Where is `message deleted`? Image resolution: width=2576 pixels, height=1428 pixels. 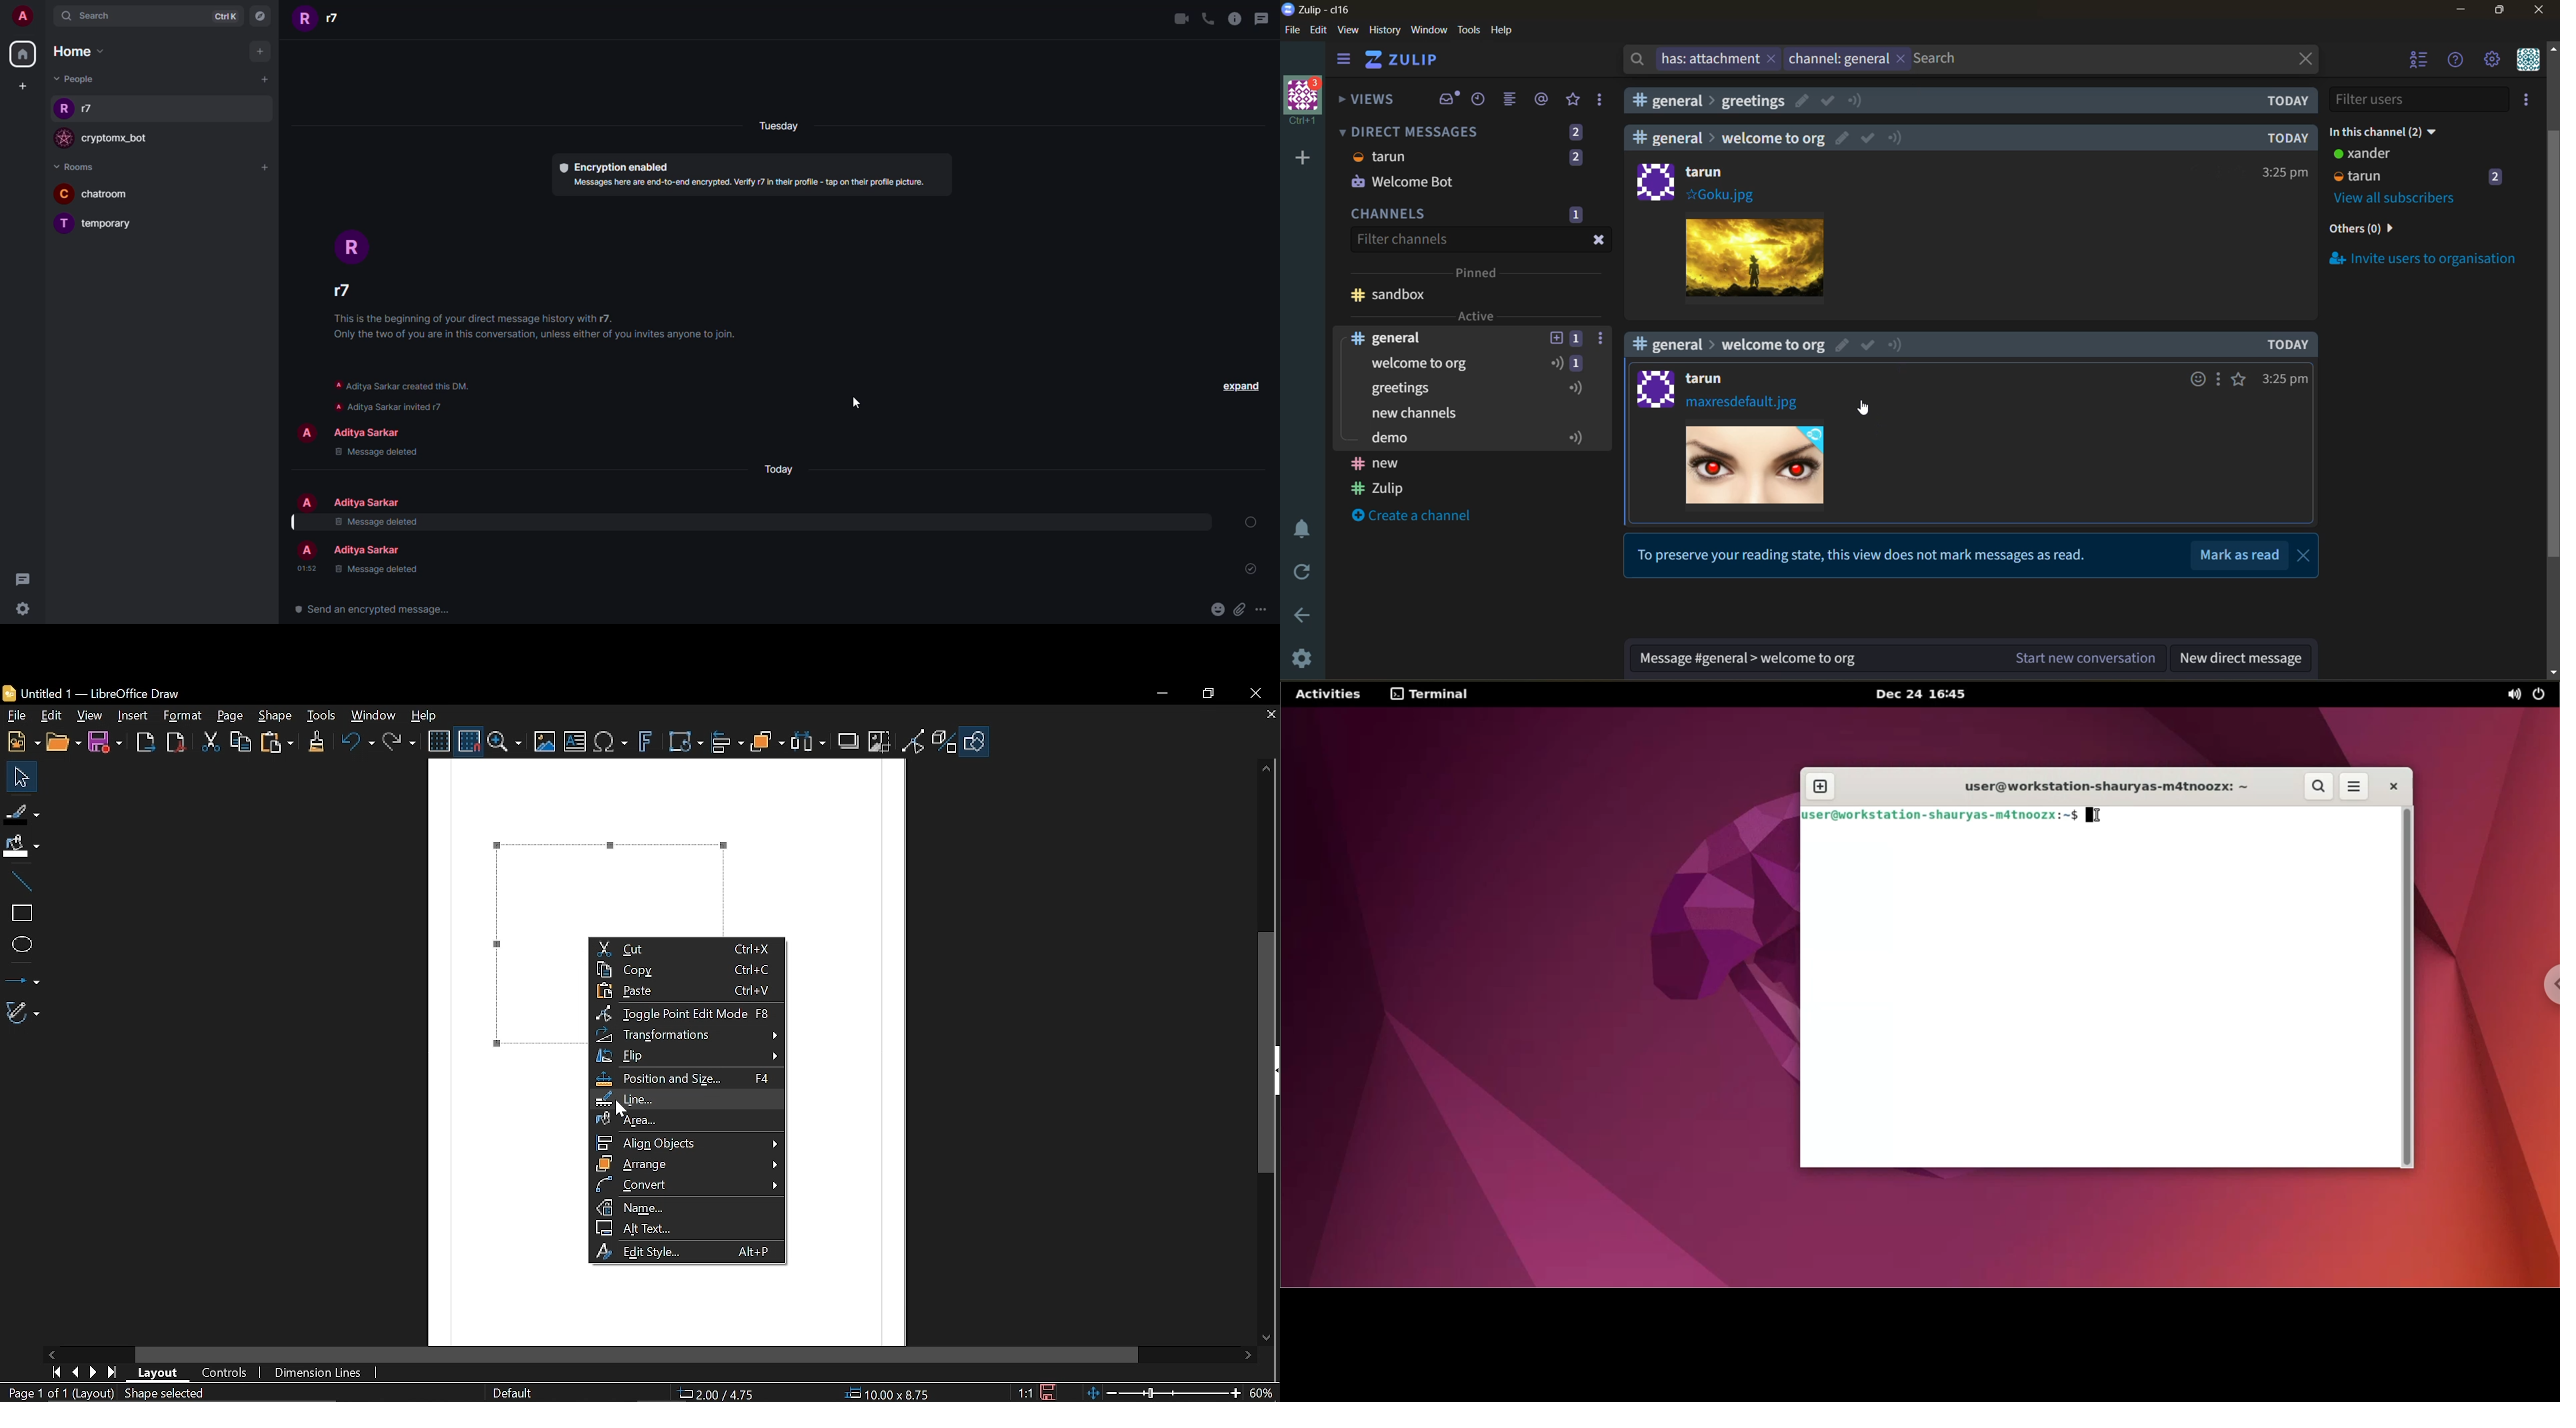 message deleted is located at coordinates (379, 451).